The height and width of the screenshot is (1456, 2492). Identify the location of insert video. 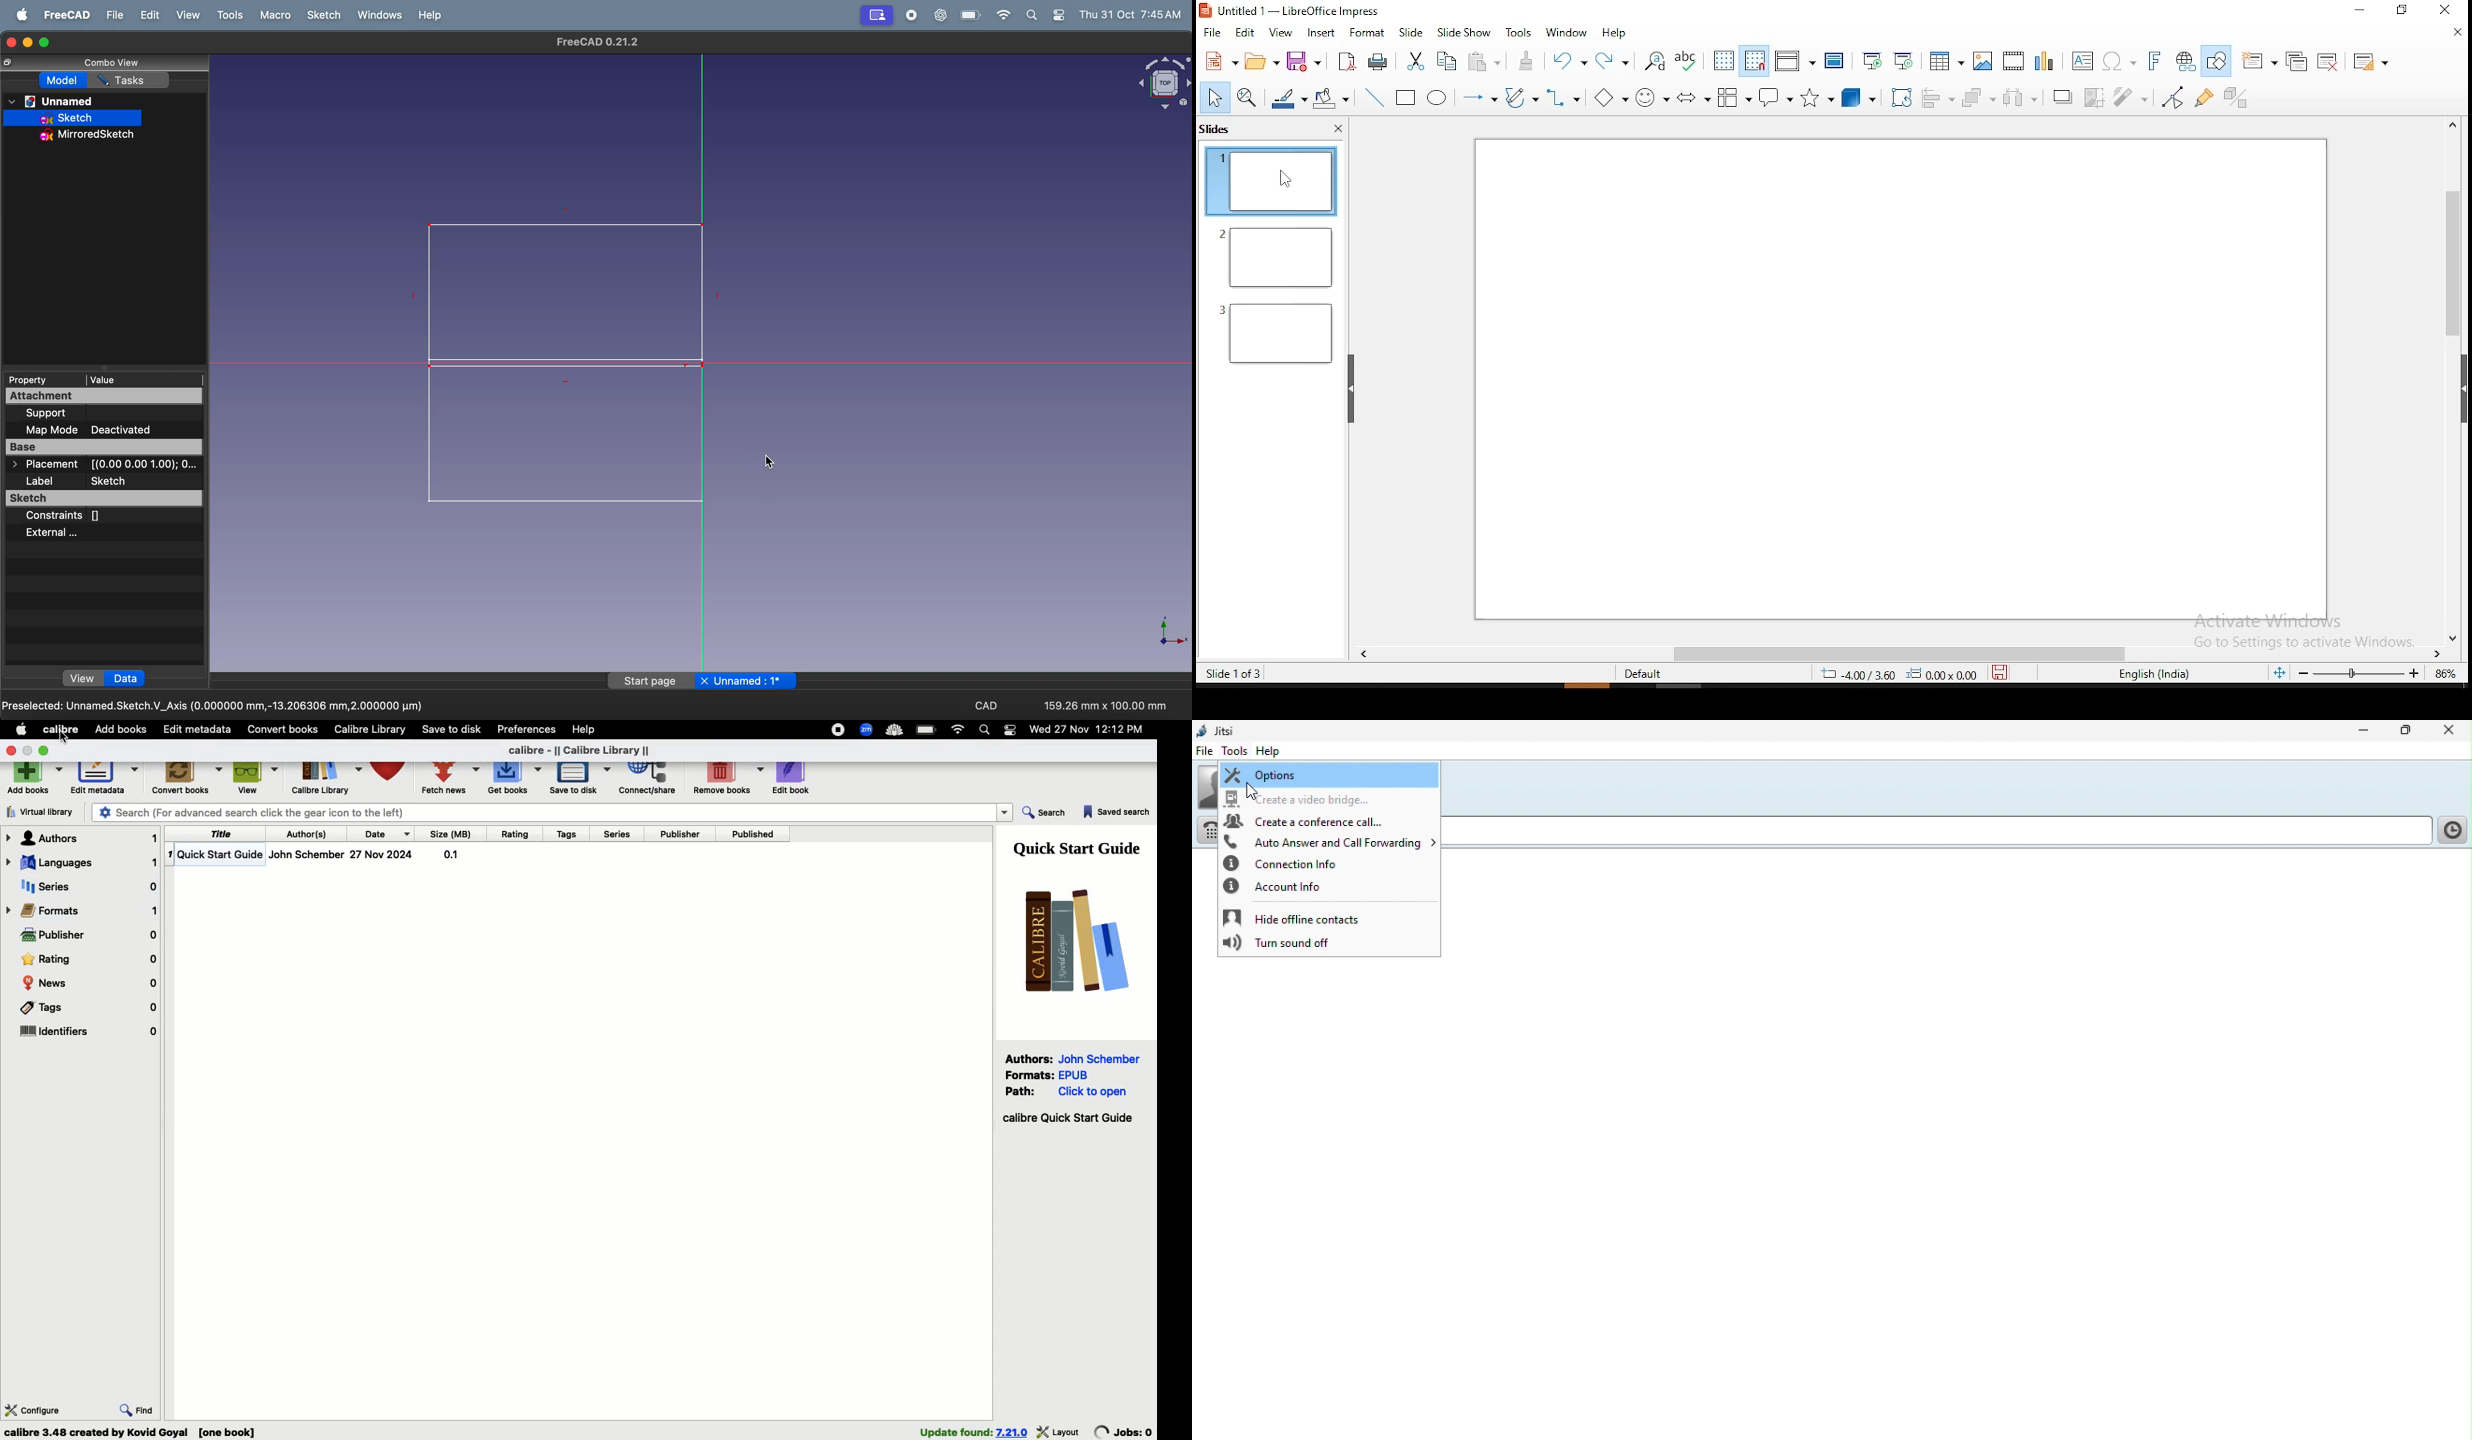
(2013, 60).